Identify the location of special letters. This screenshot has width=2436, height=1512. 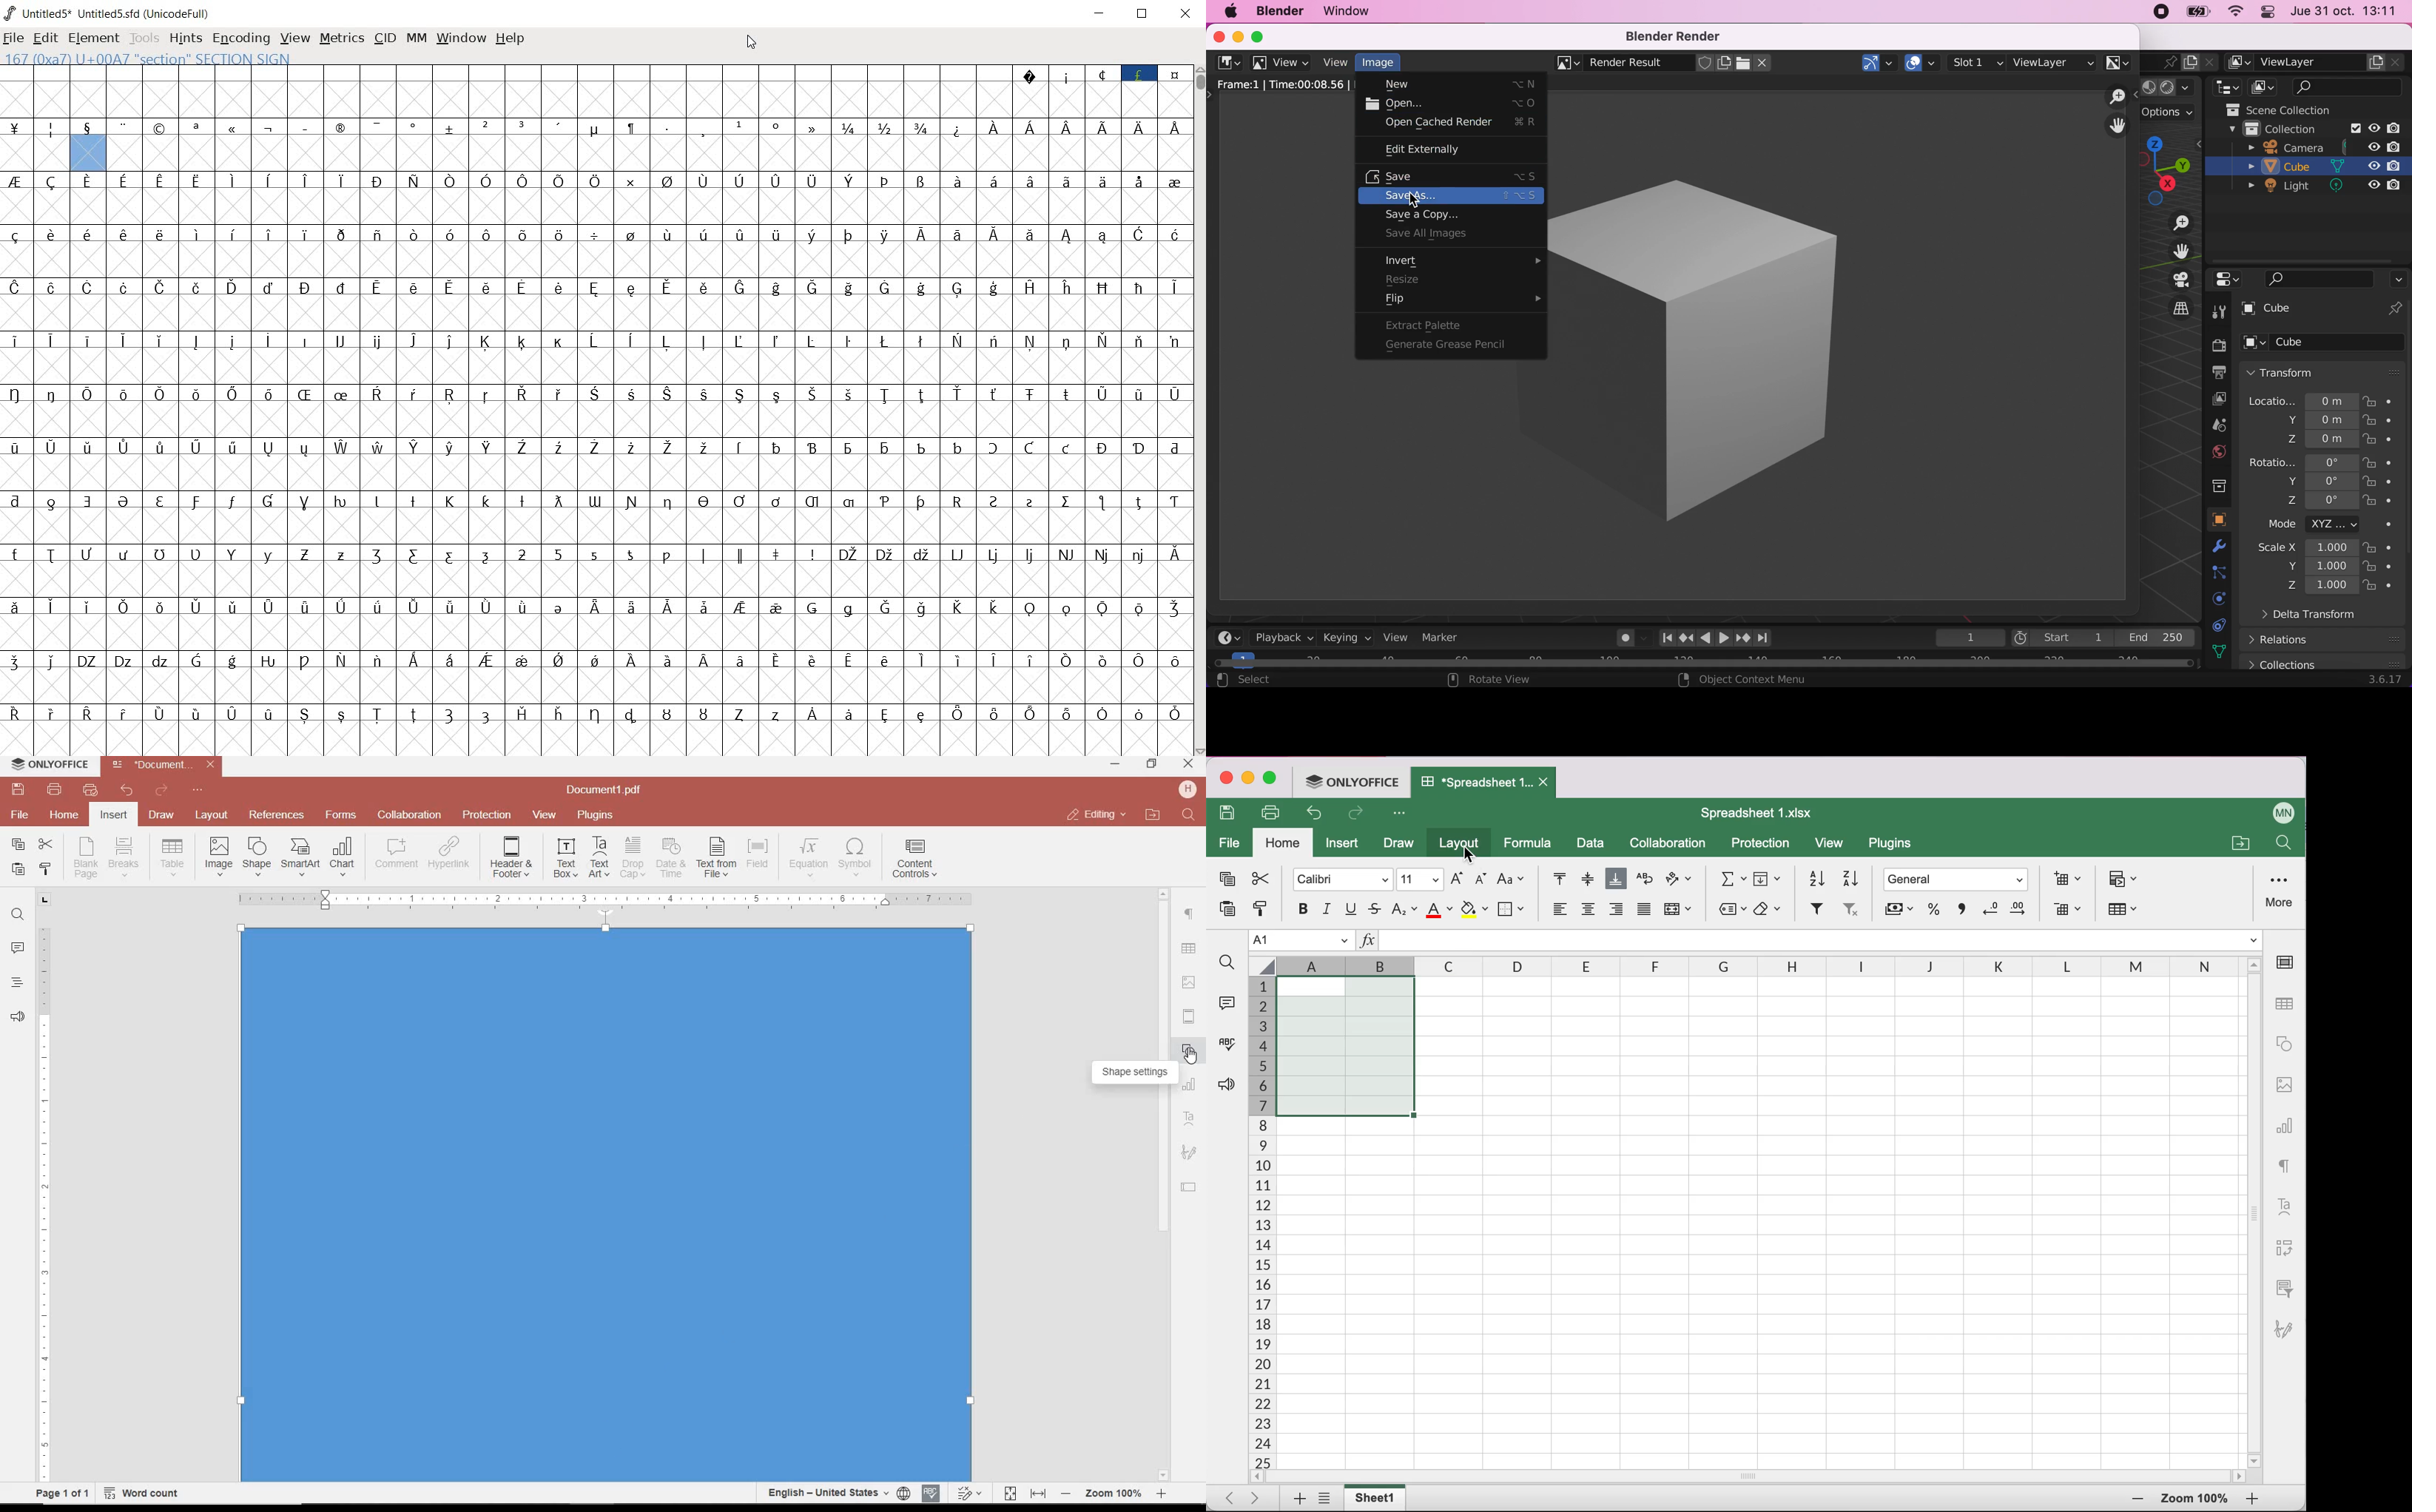
(596, 553).